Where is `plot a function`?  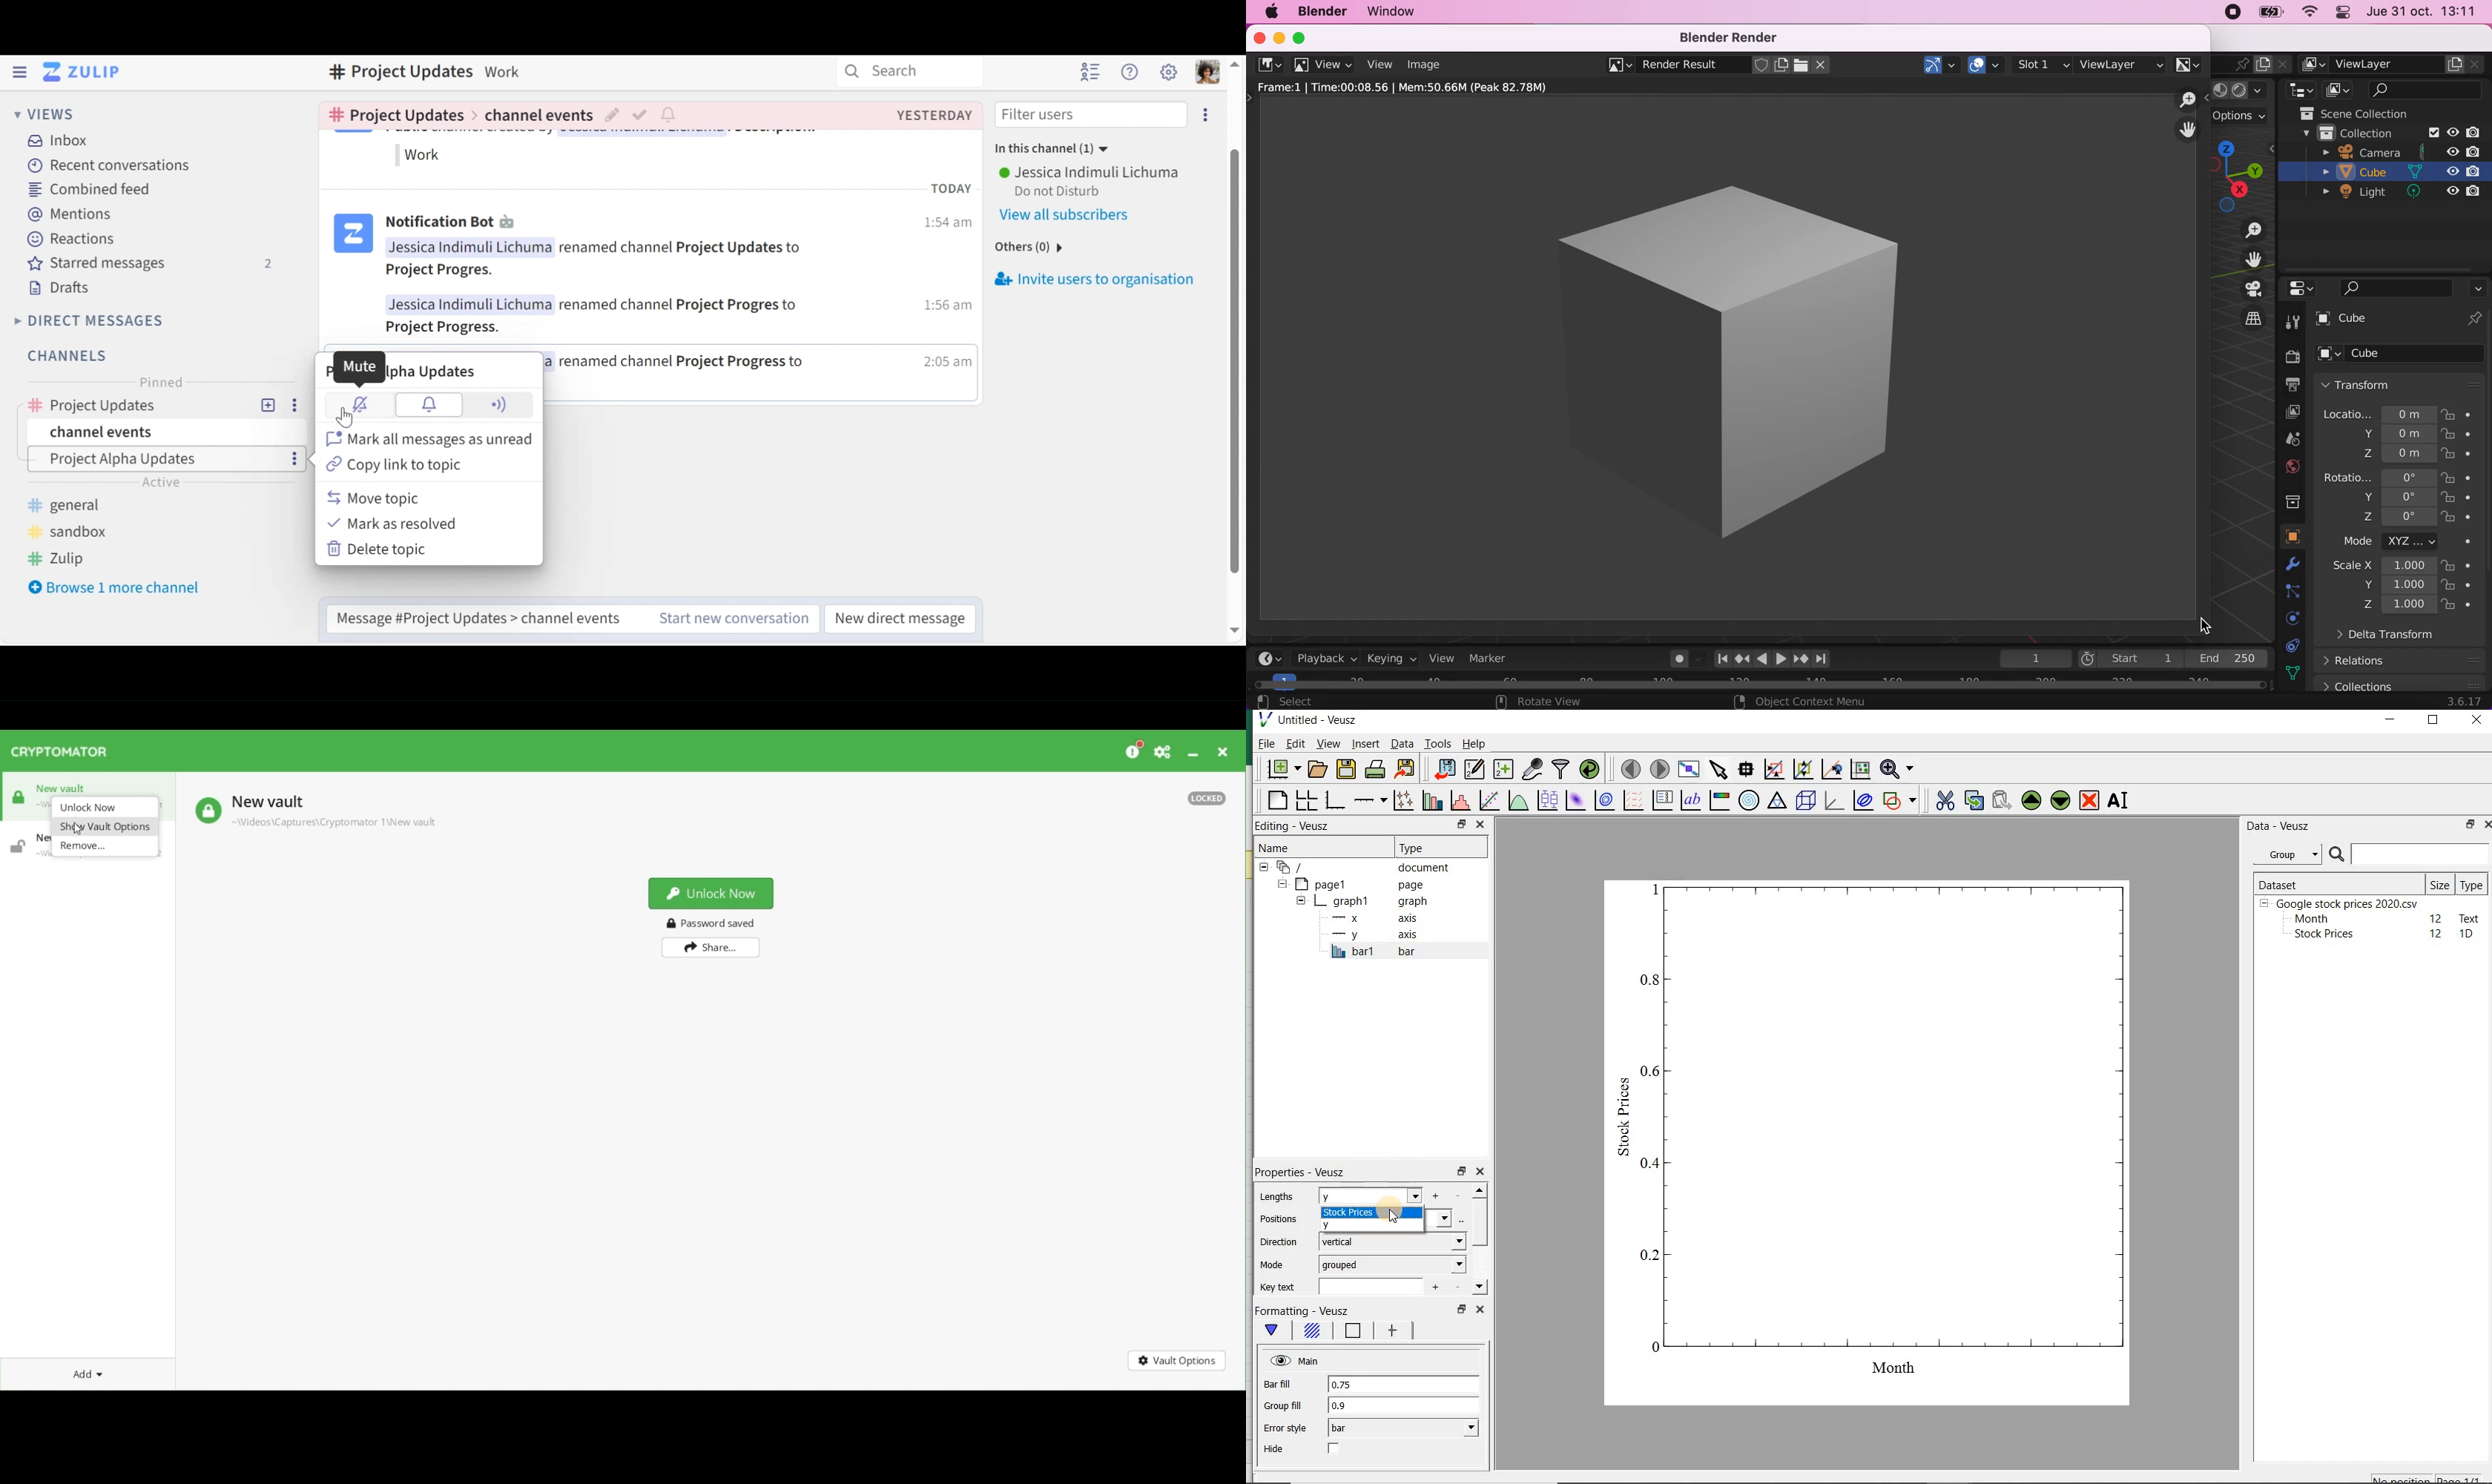
plot a function is located at coordinates (1517, 802).